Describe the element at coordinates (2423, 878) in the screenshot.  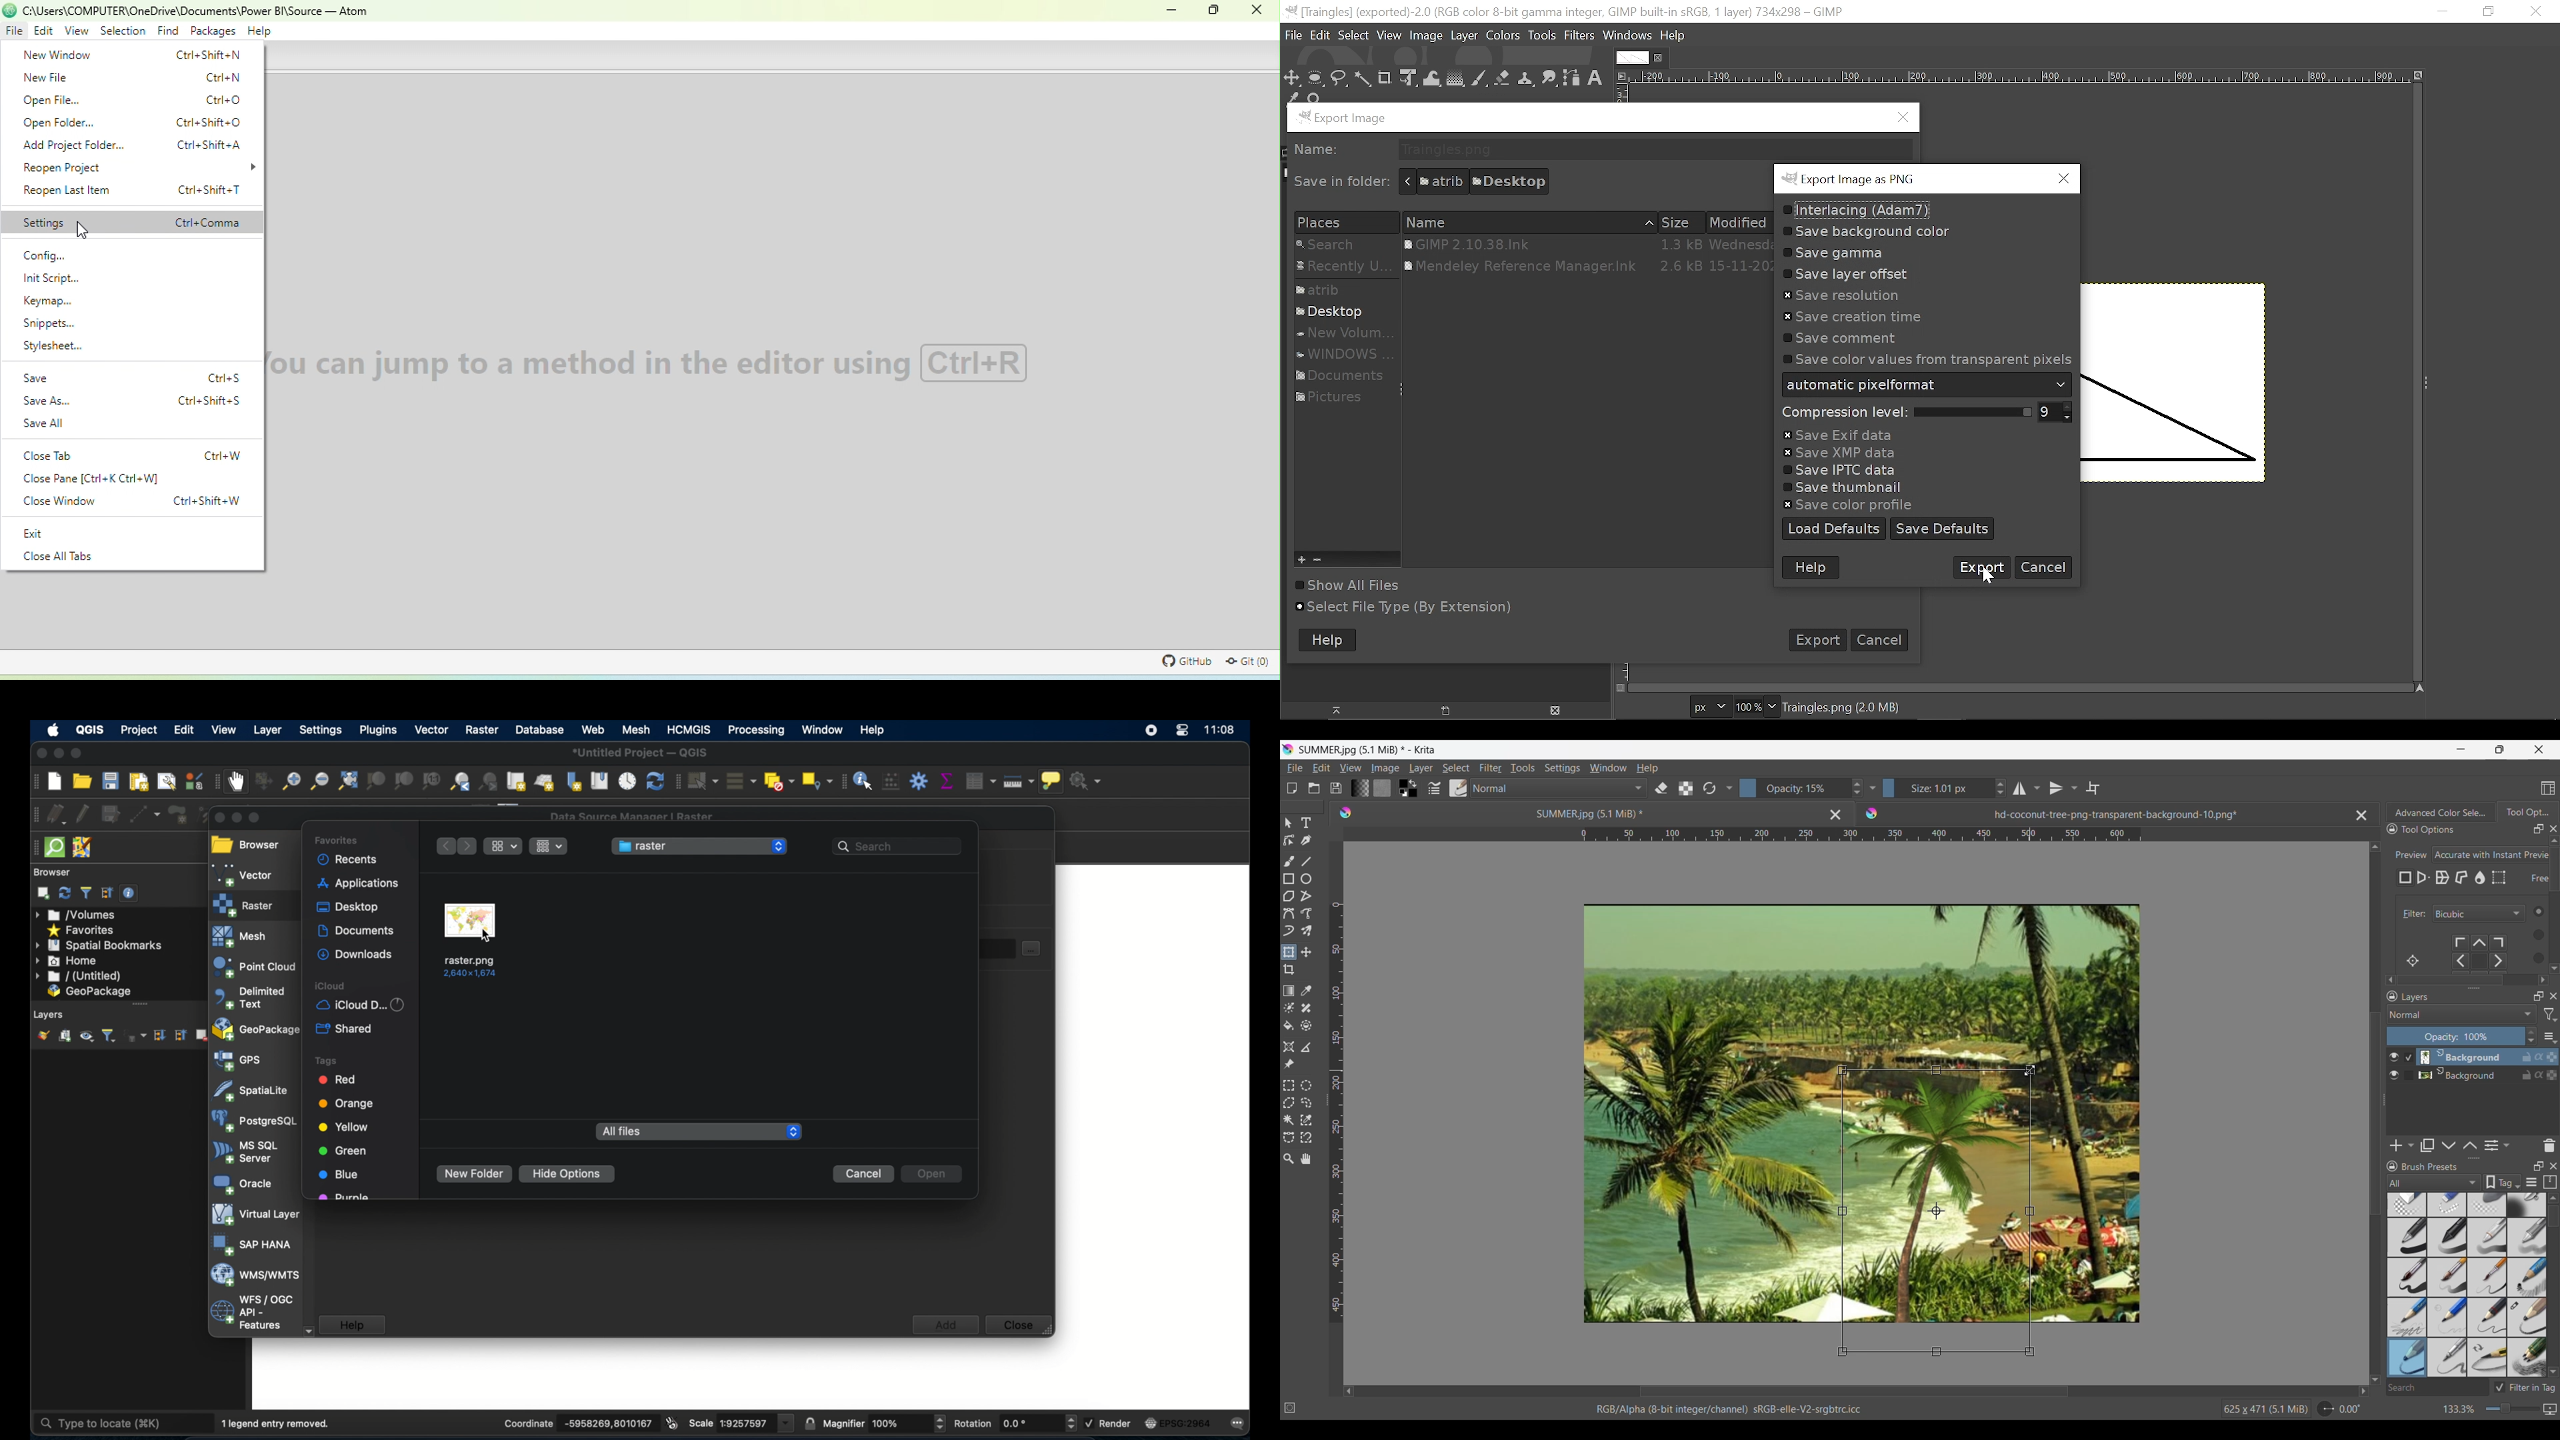
I see `Perspective` at that location.